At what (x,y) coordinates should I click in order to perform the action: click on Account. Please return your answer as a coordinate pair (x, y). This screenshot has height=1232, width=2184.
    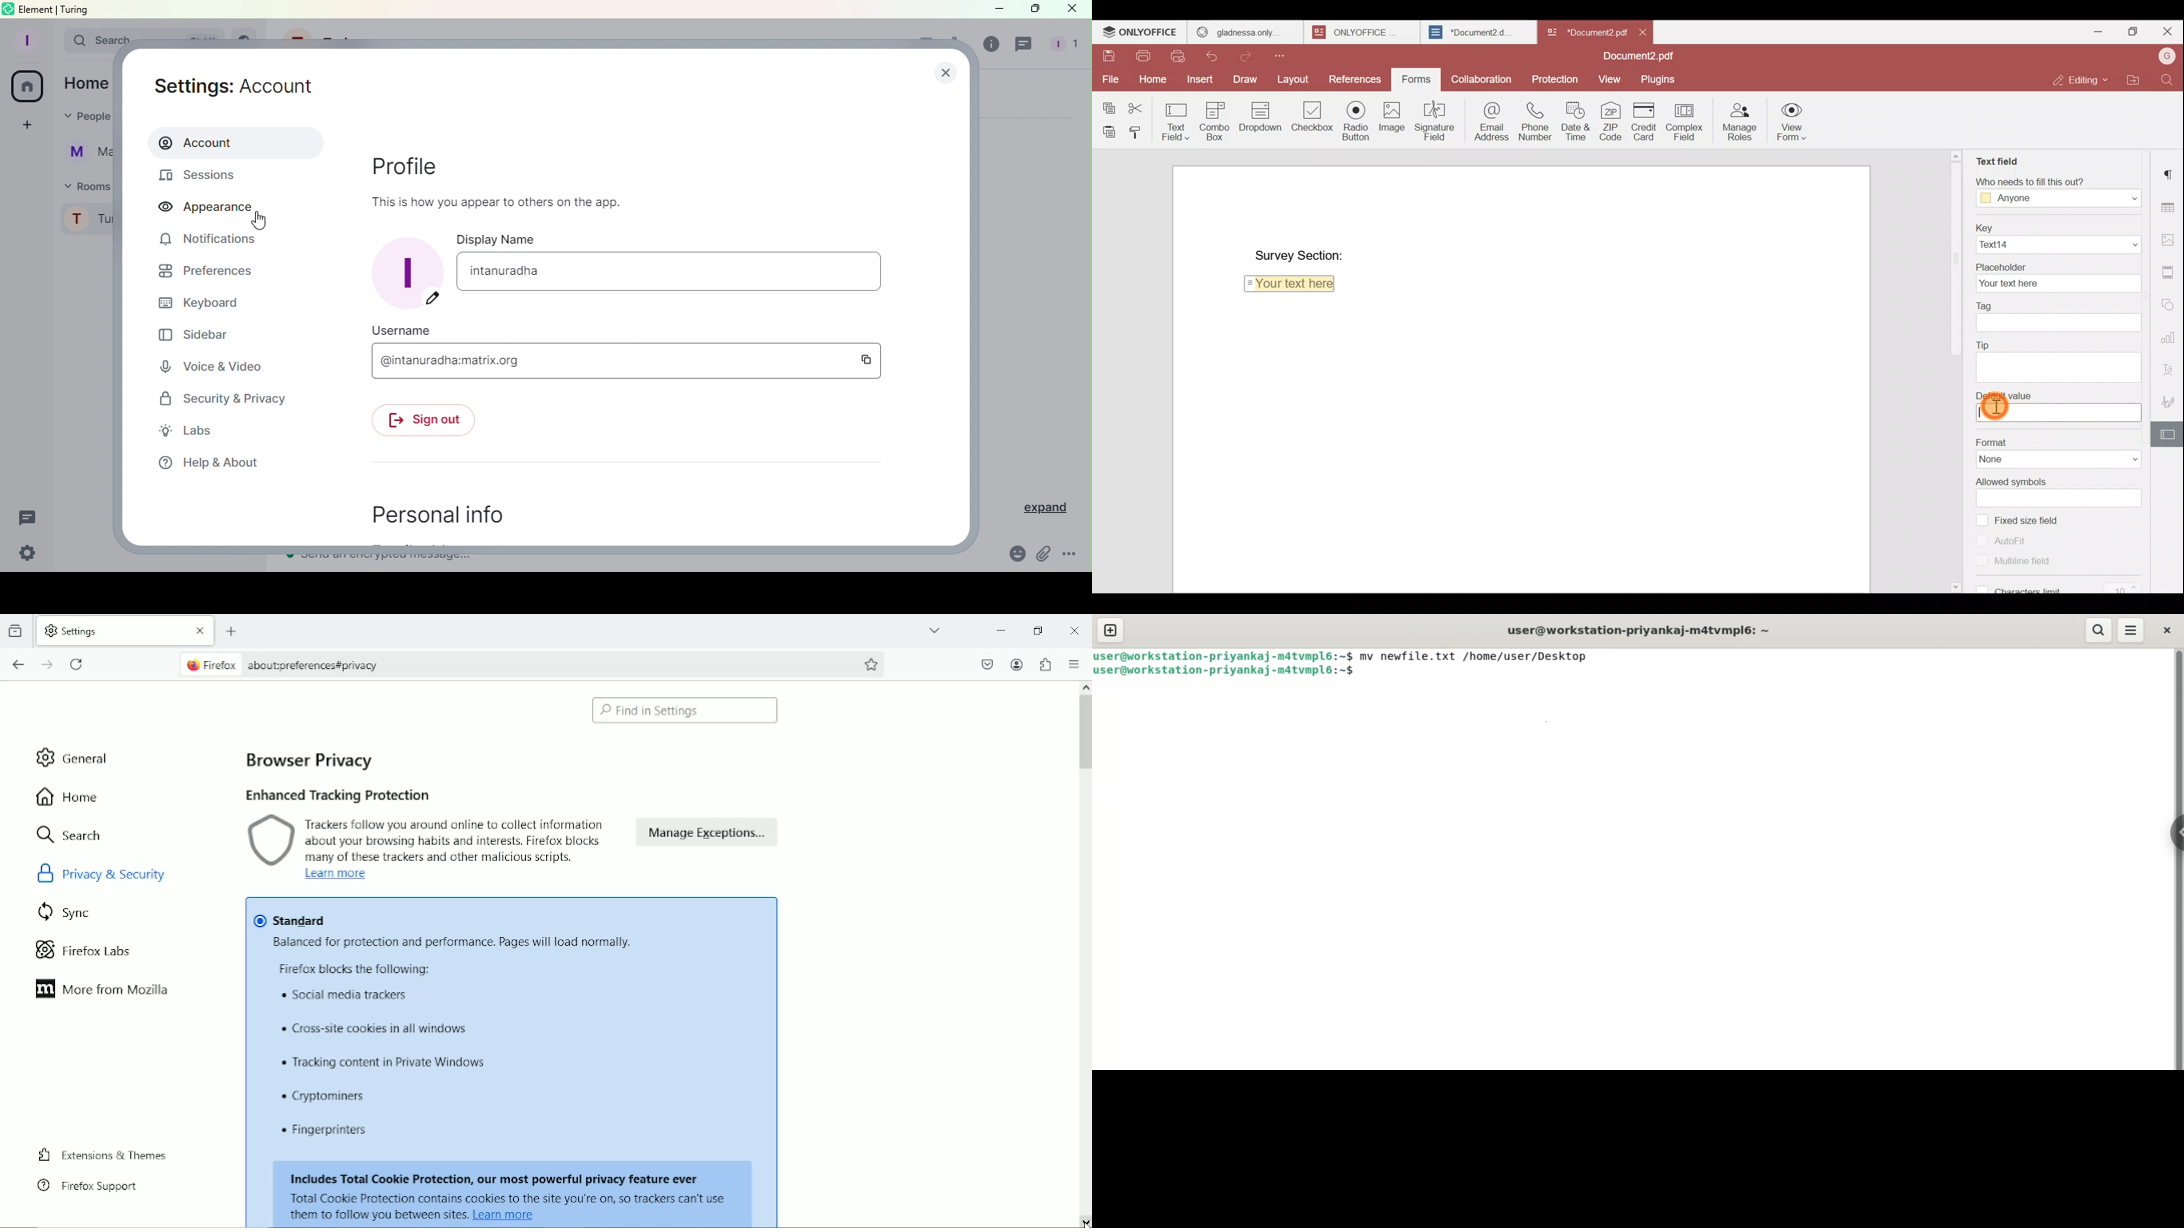
    Looking at the image, I should click on (237, 143).